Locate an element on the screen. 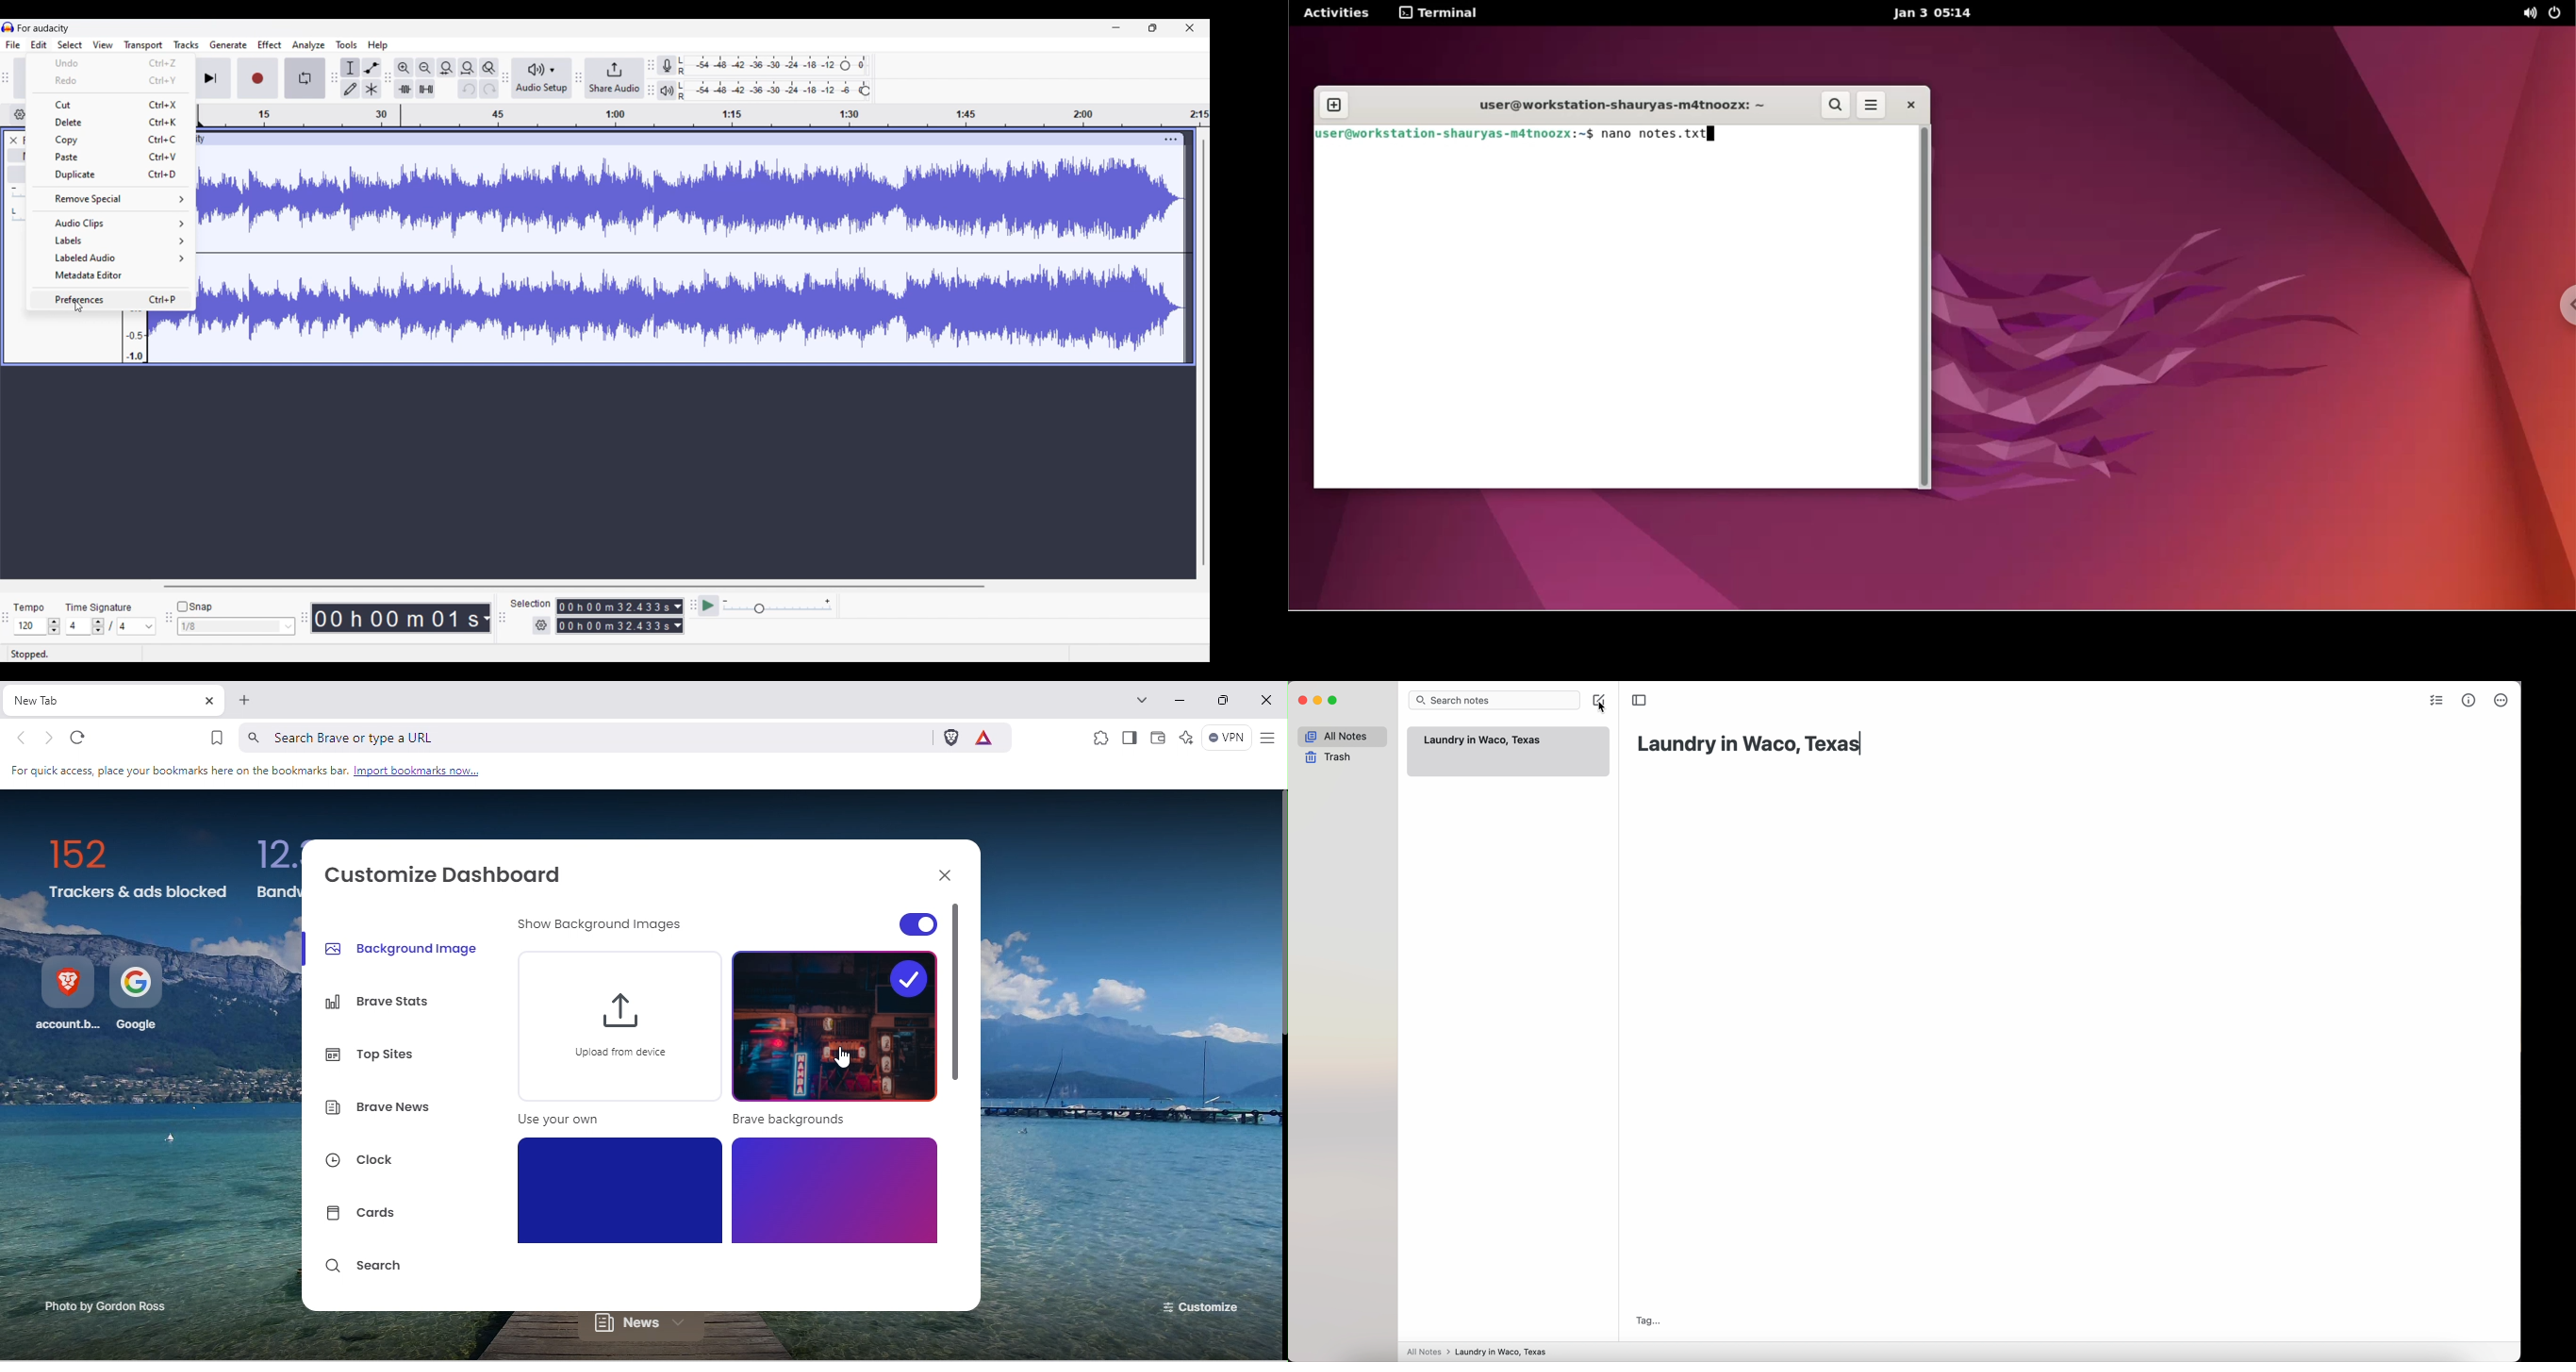 Image resolution: width=2576 pixels, height=1372 pixels. Close is located at coordinates (940, 873).